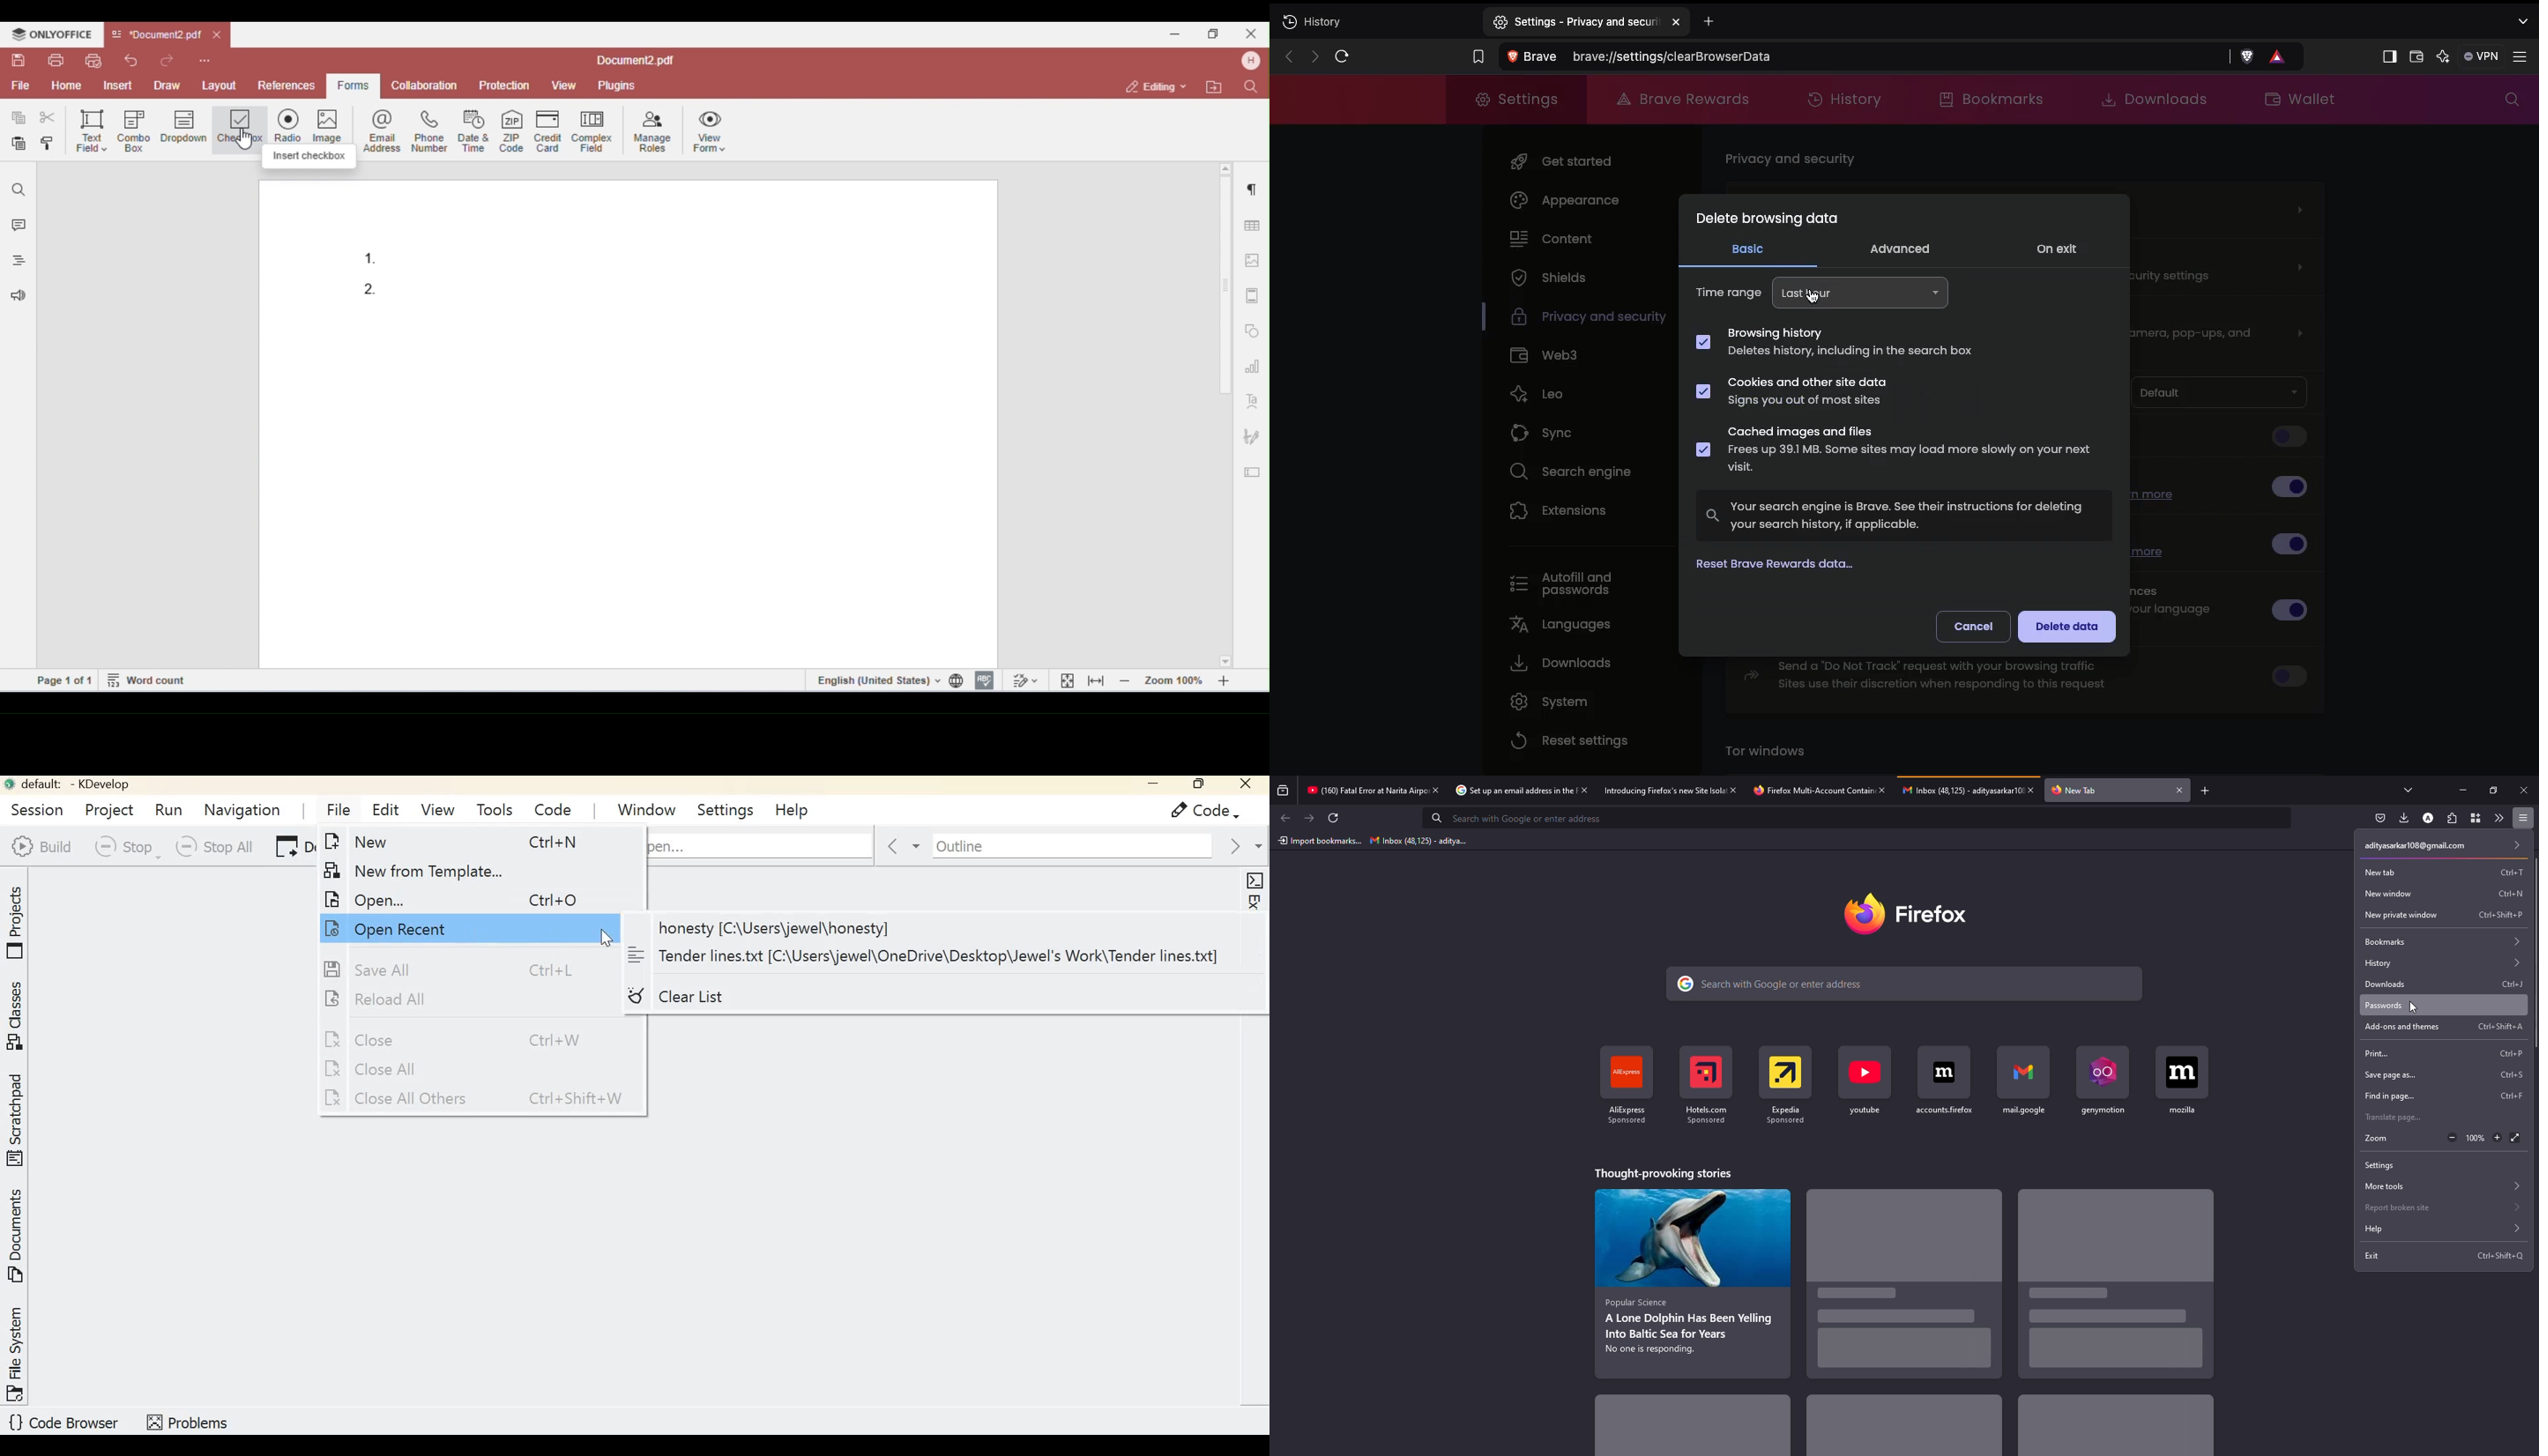 The width and height of the screenshot is (2548, 1456). I want to click on bookmarks, so click(2437, 940).